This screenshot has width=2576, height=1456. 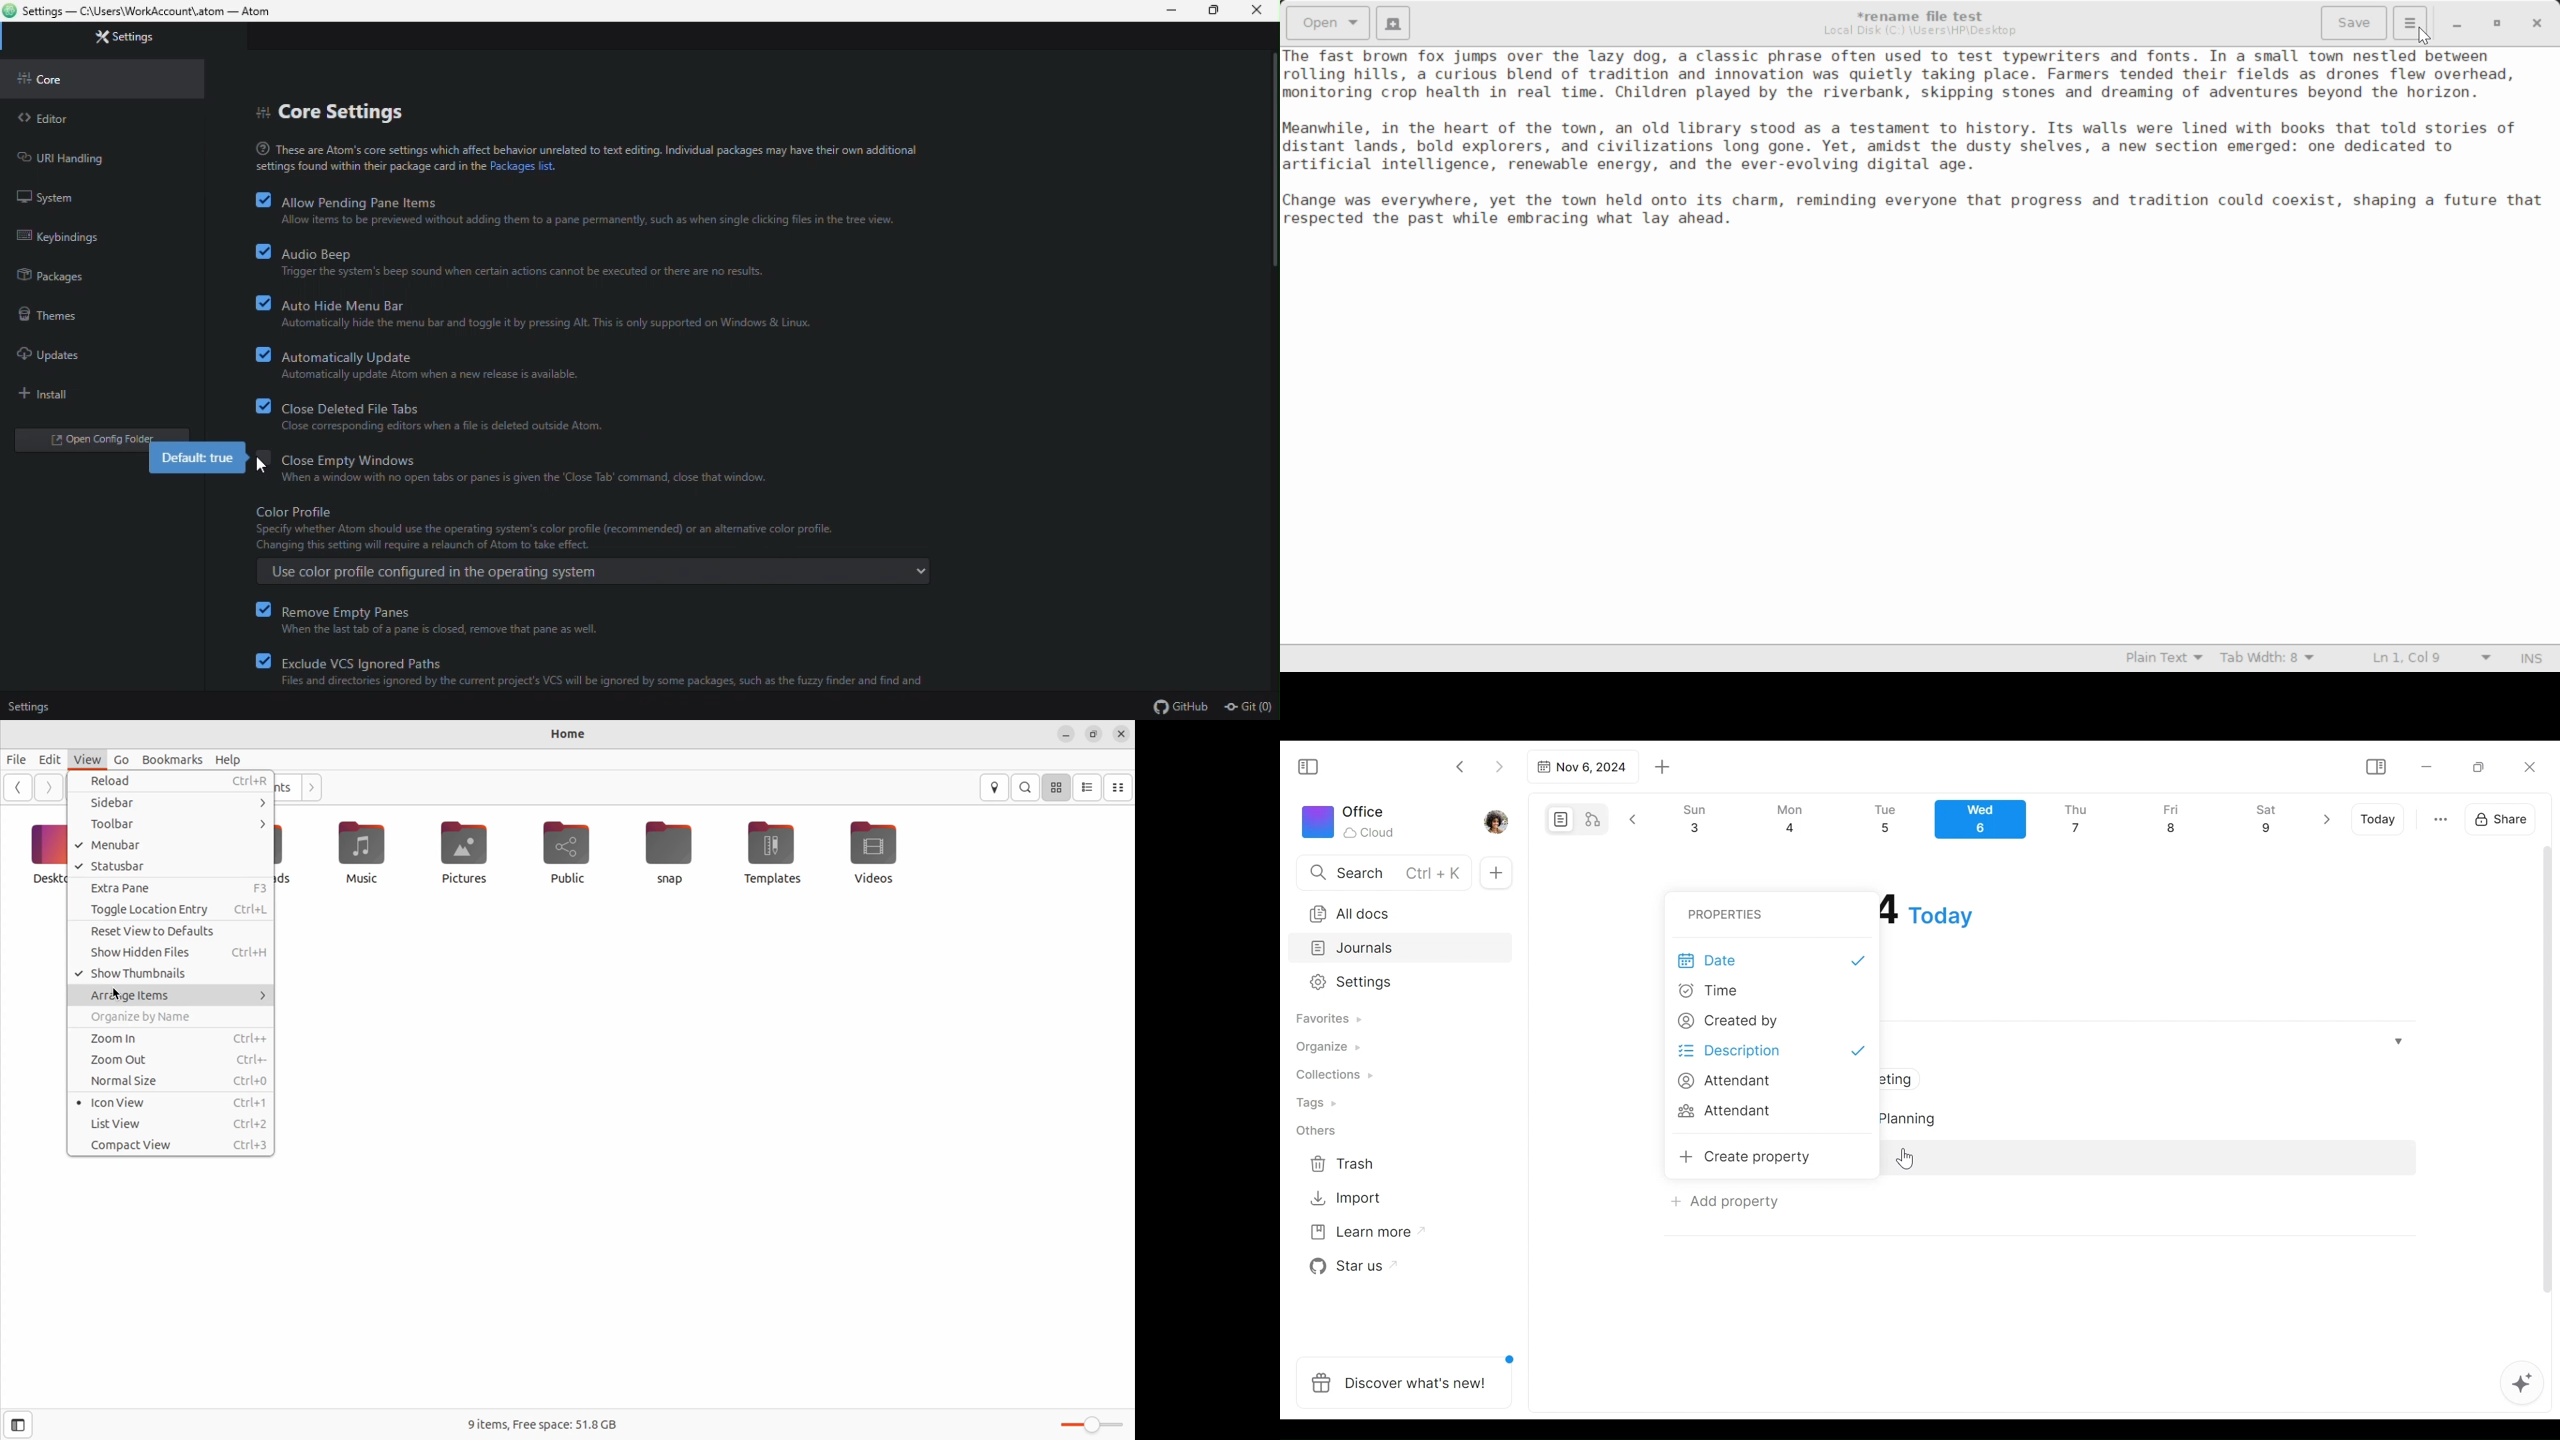 What do you see at coordinates (2499, 23) in the screenshot?
I see `Minimize` at bounding box center [2499, 23].